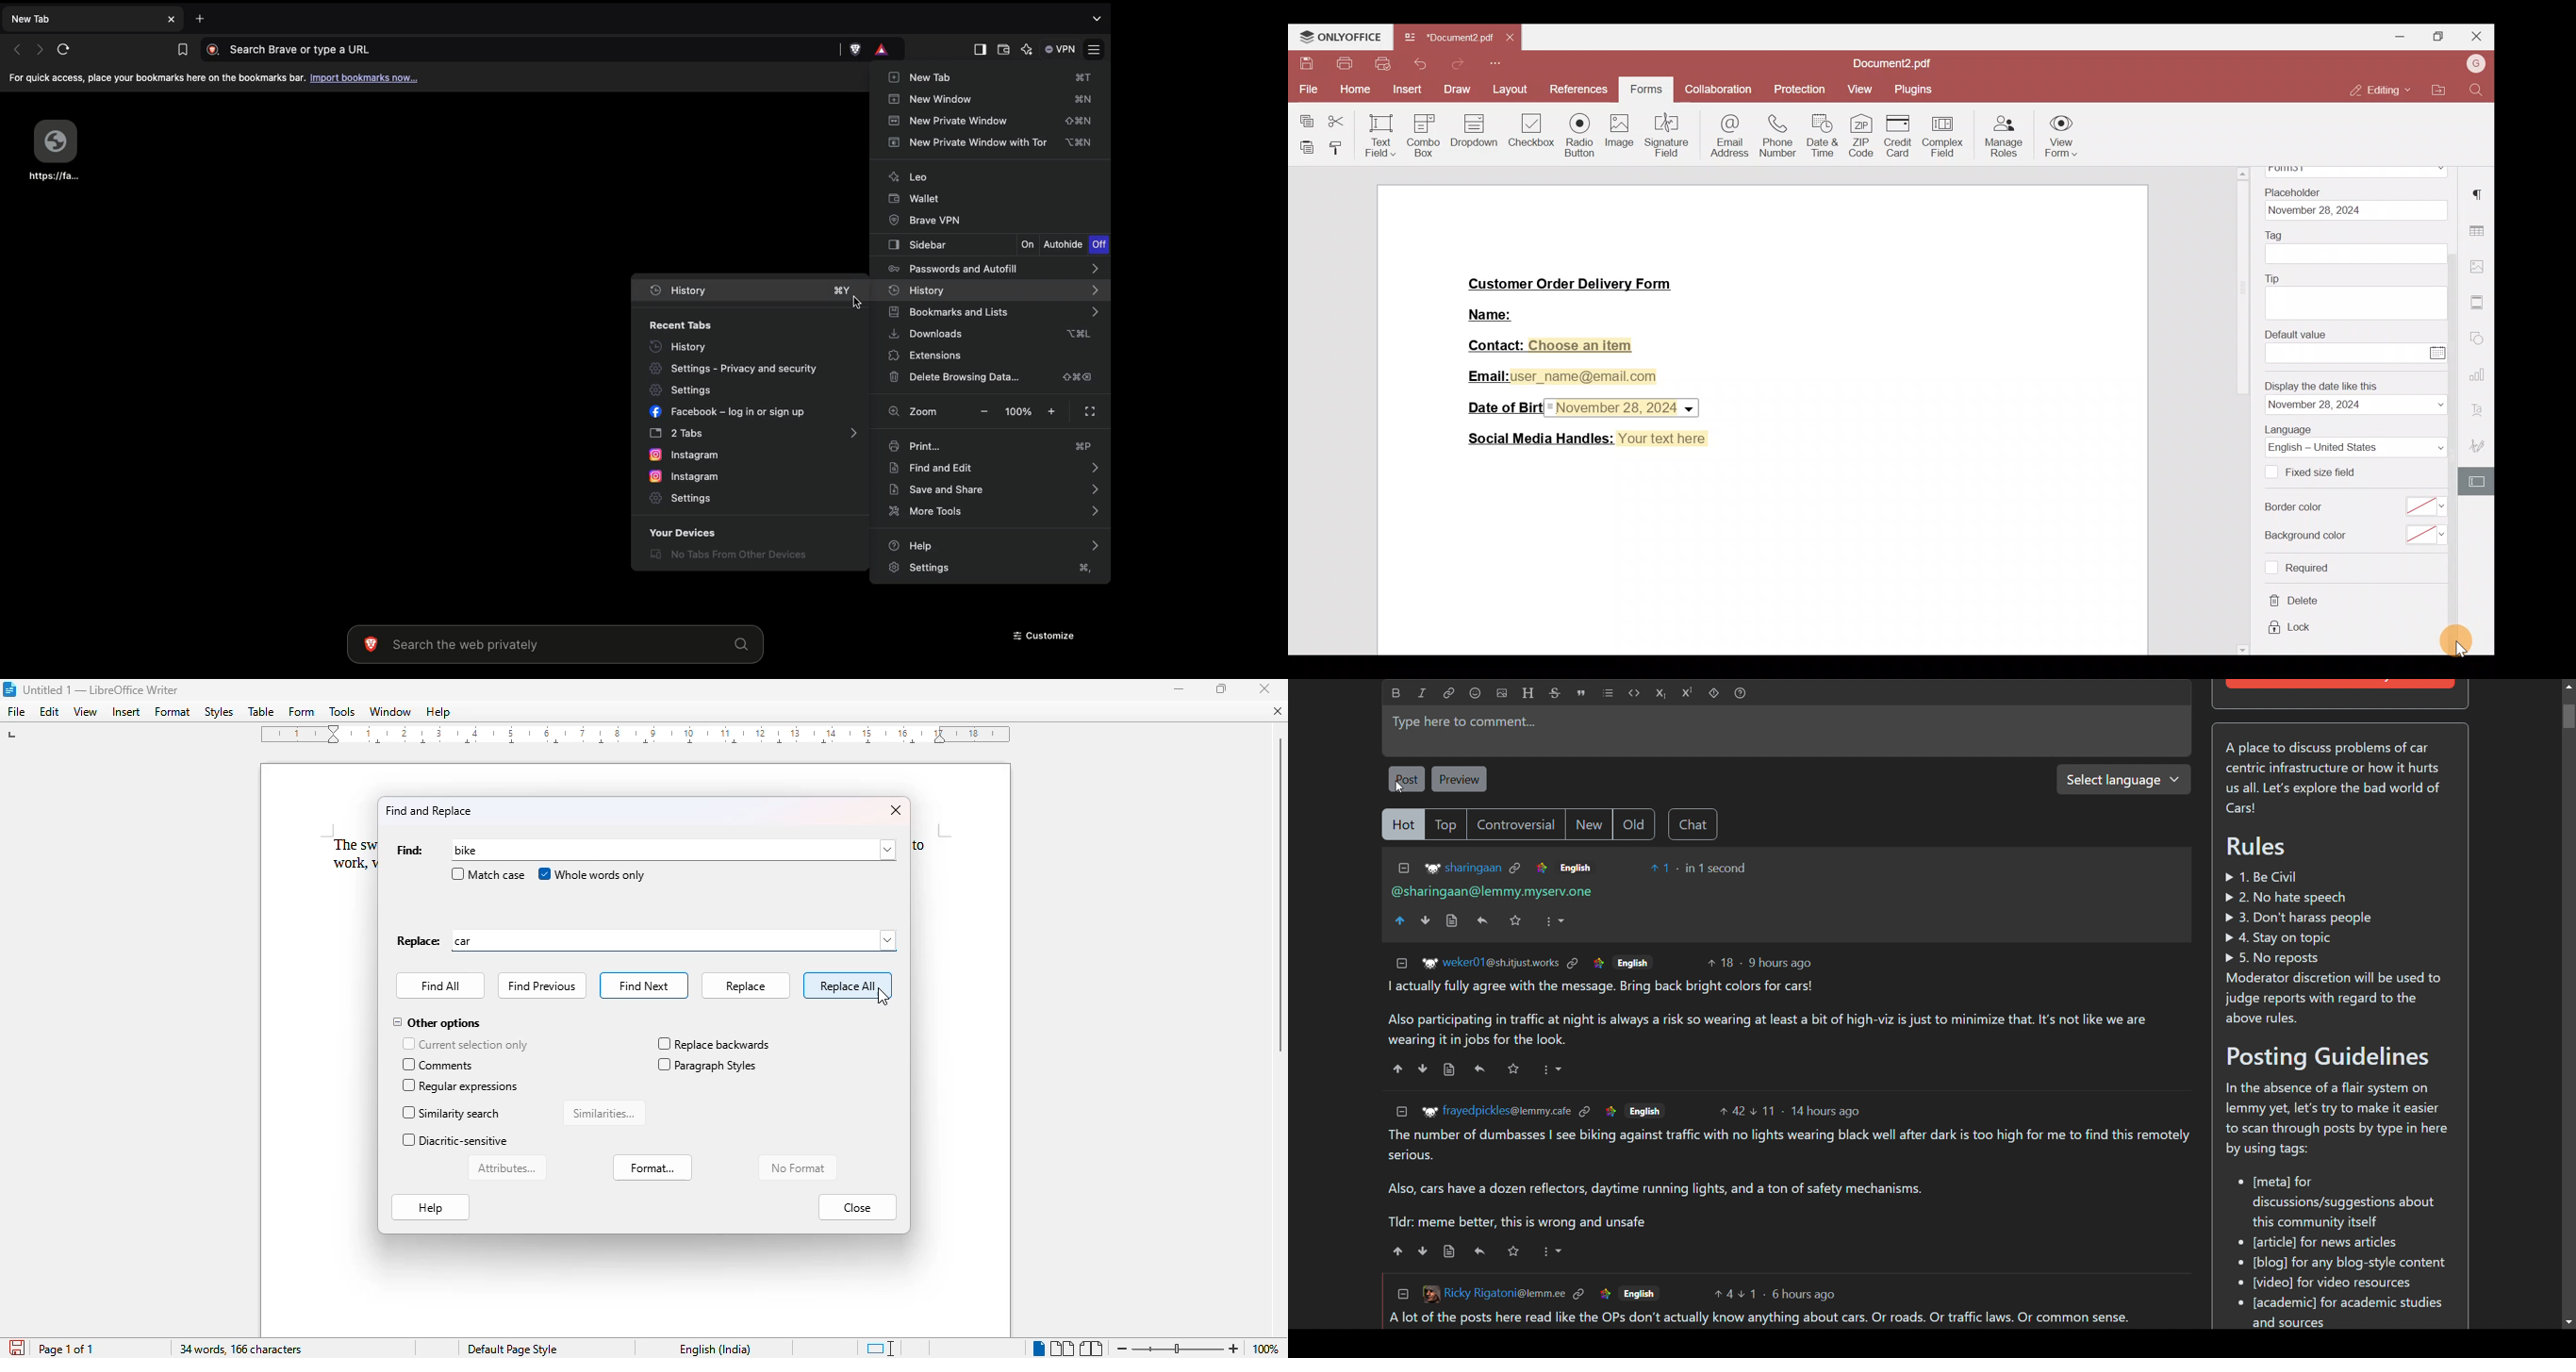 This screenshot has height=1372, width=2576. Describe the element at coordinates (1586, 1112) in the screenshot. I see `link` at that location.